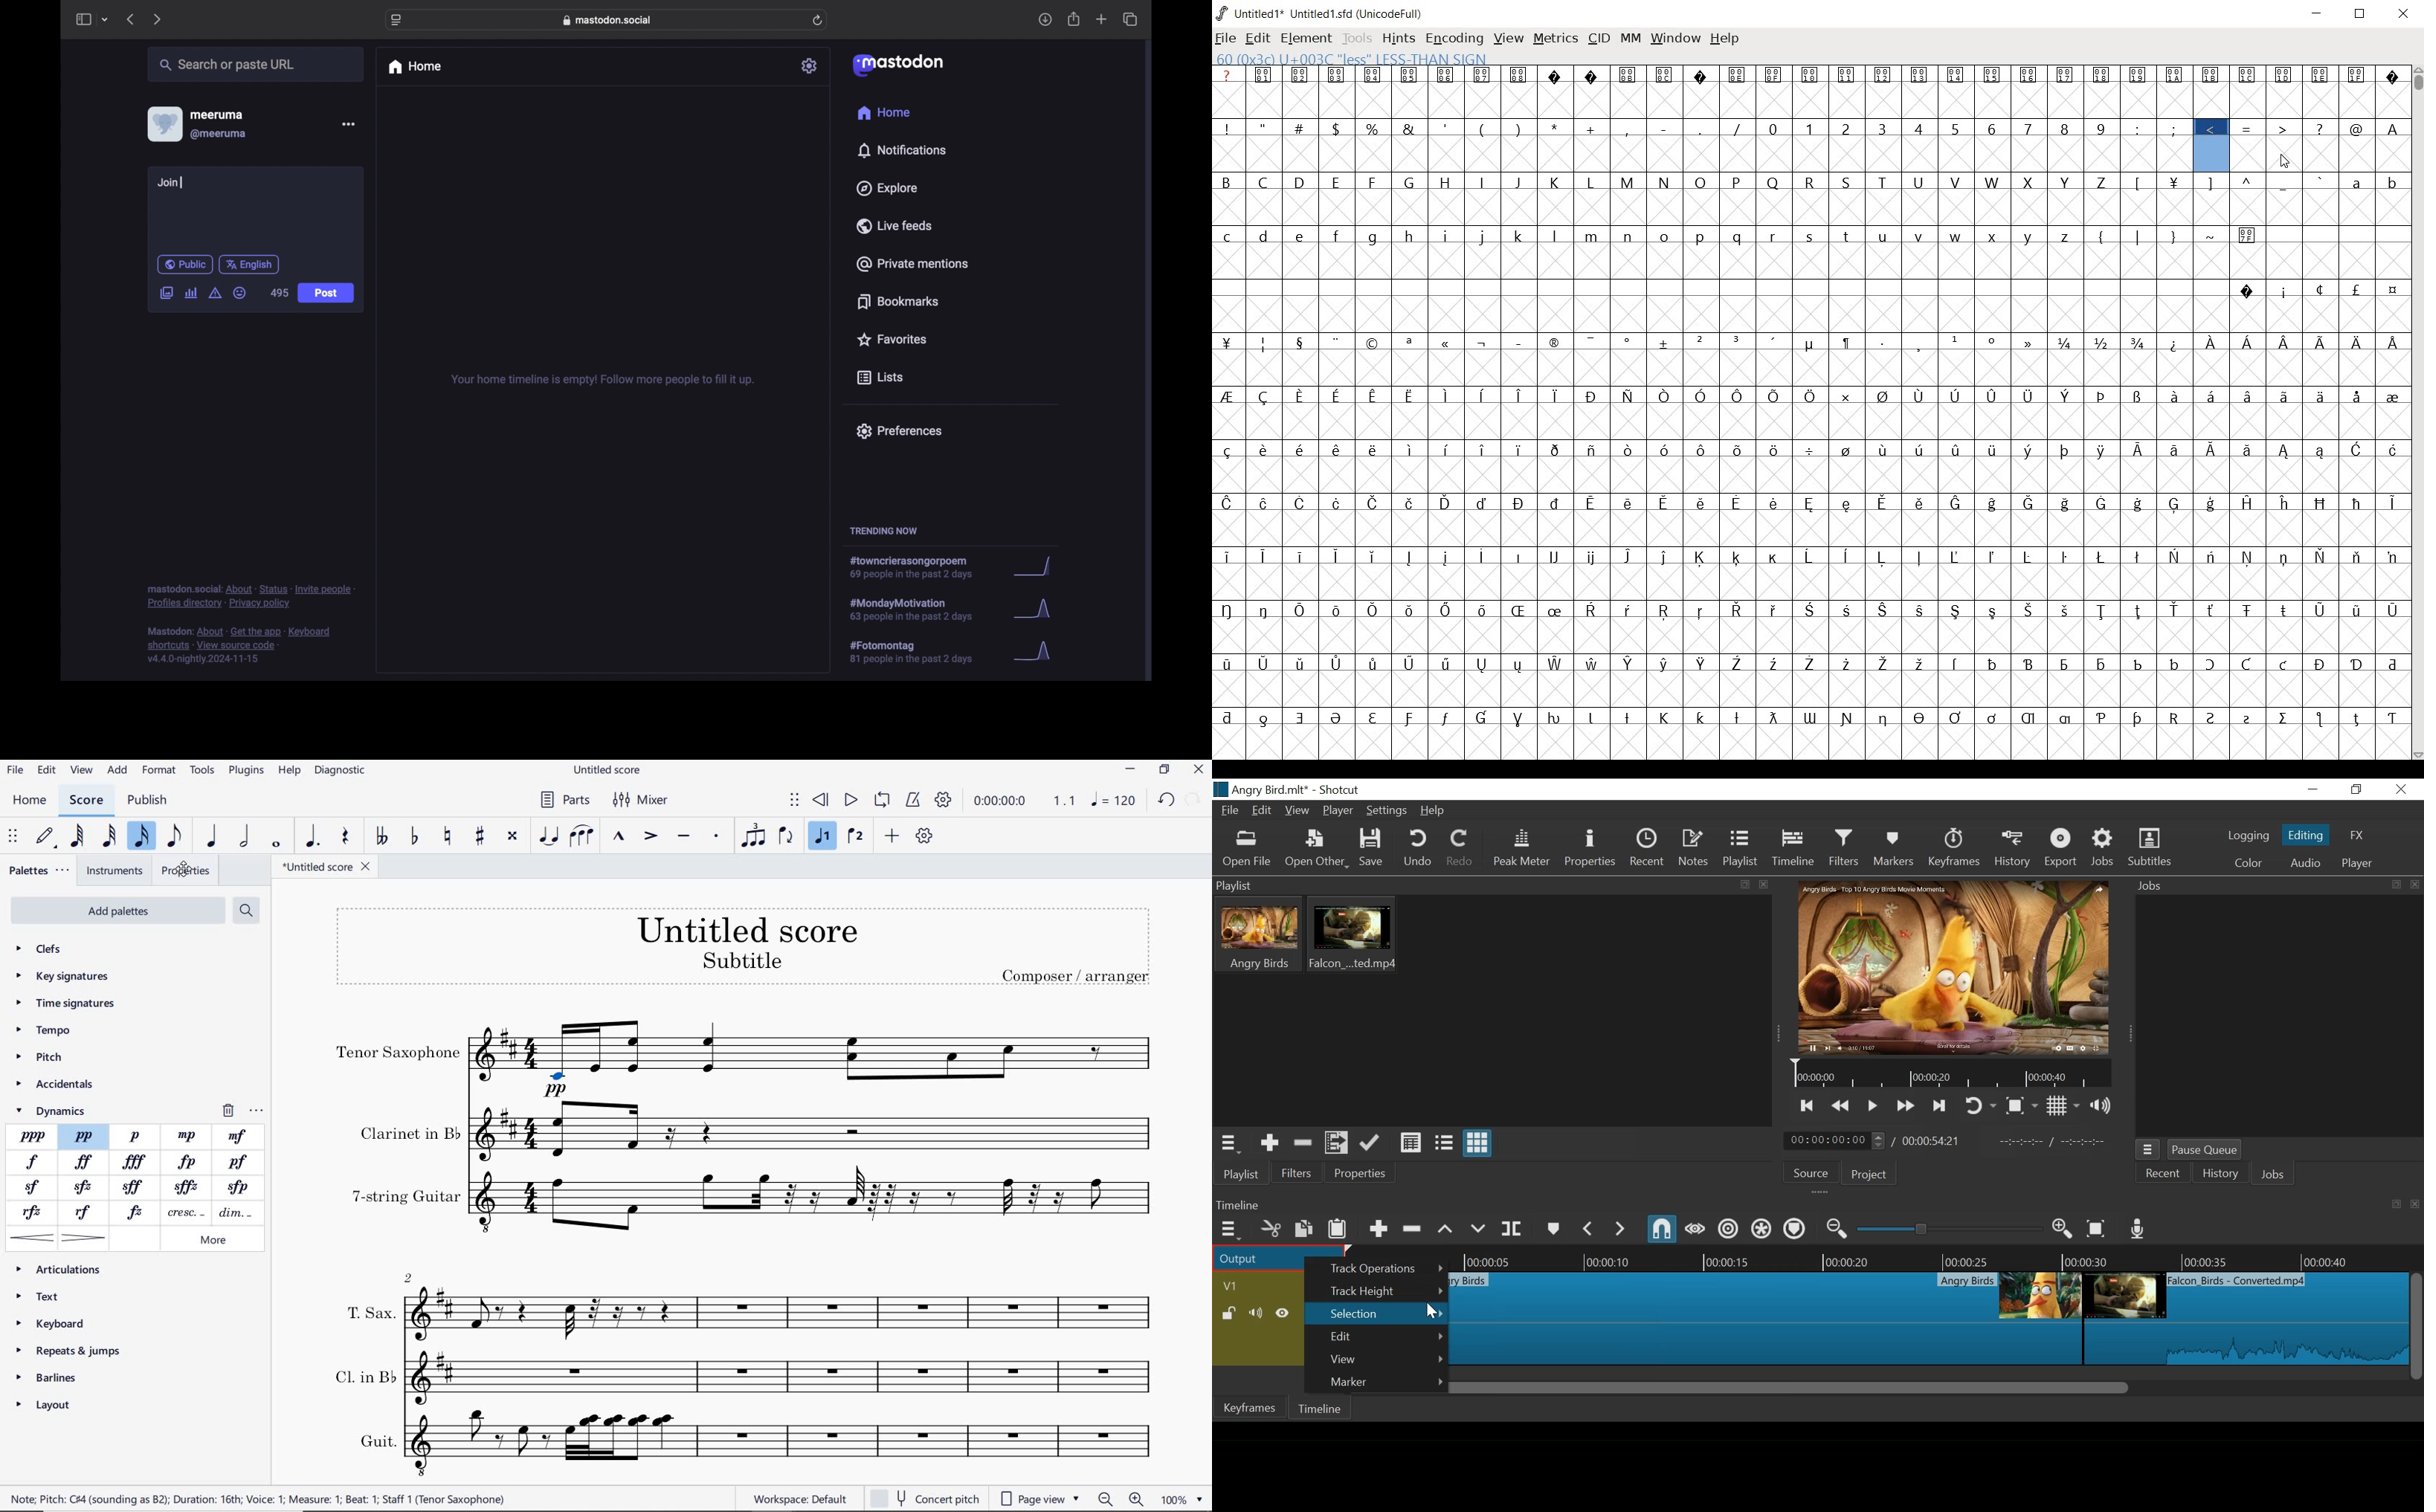 This screenshot has height=1512, width=2436. I want to click on QUARTER NOTE, so click(213, 836).